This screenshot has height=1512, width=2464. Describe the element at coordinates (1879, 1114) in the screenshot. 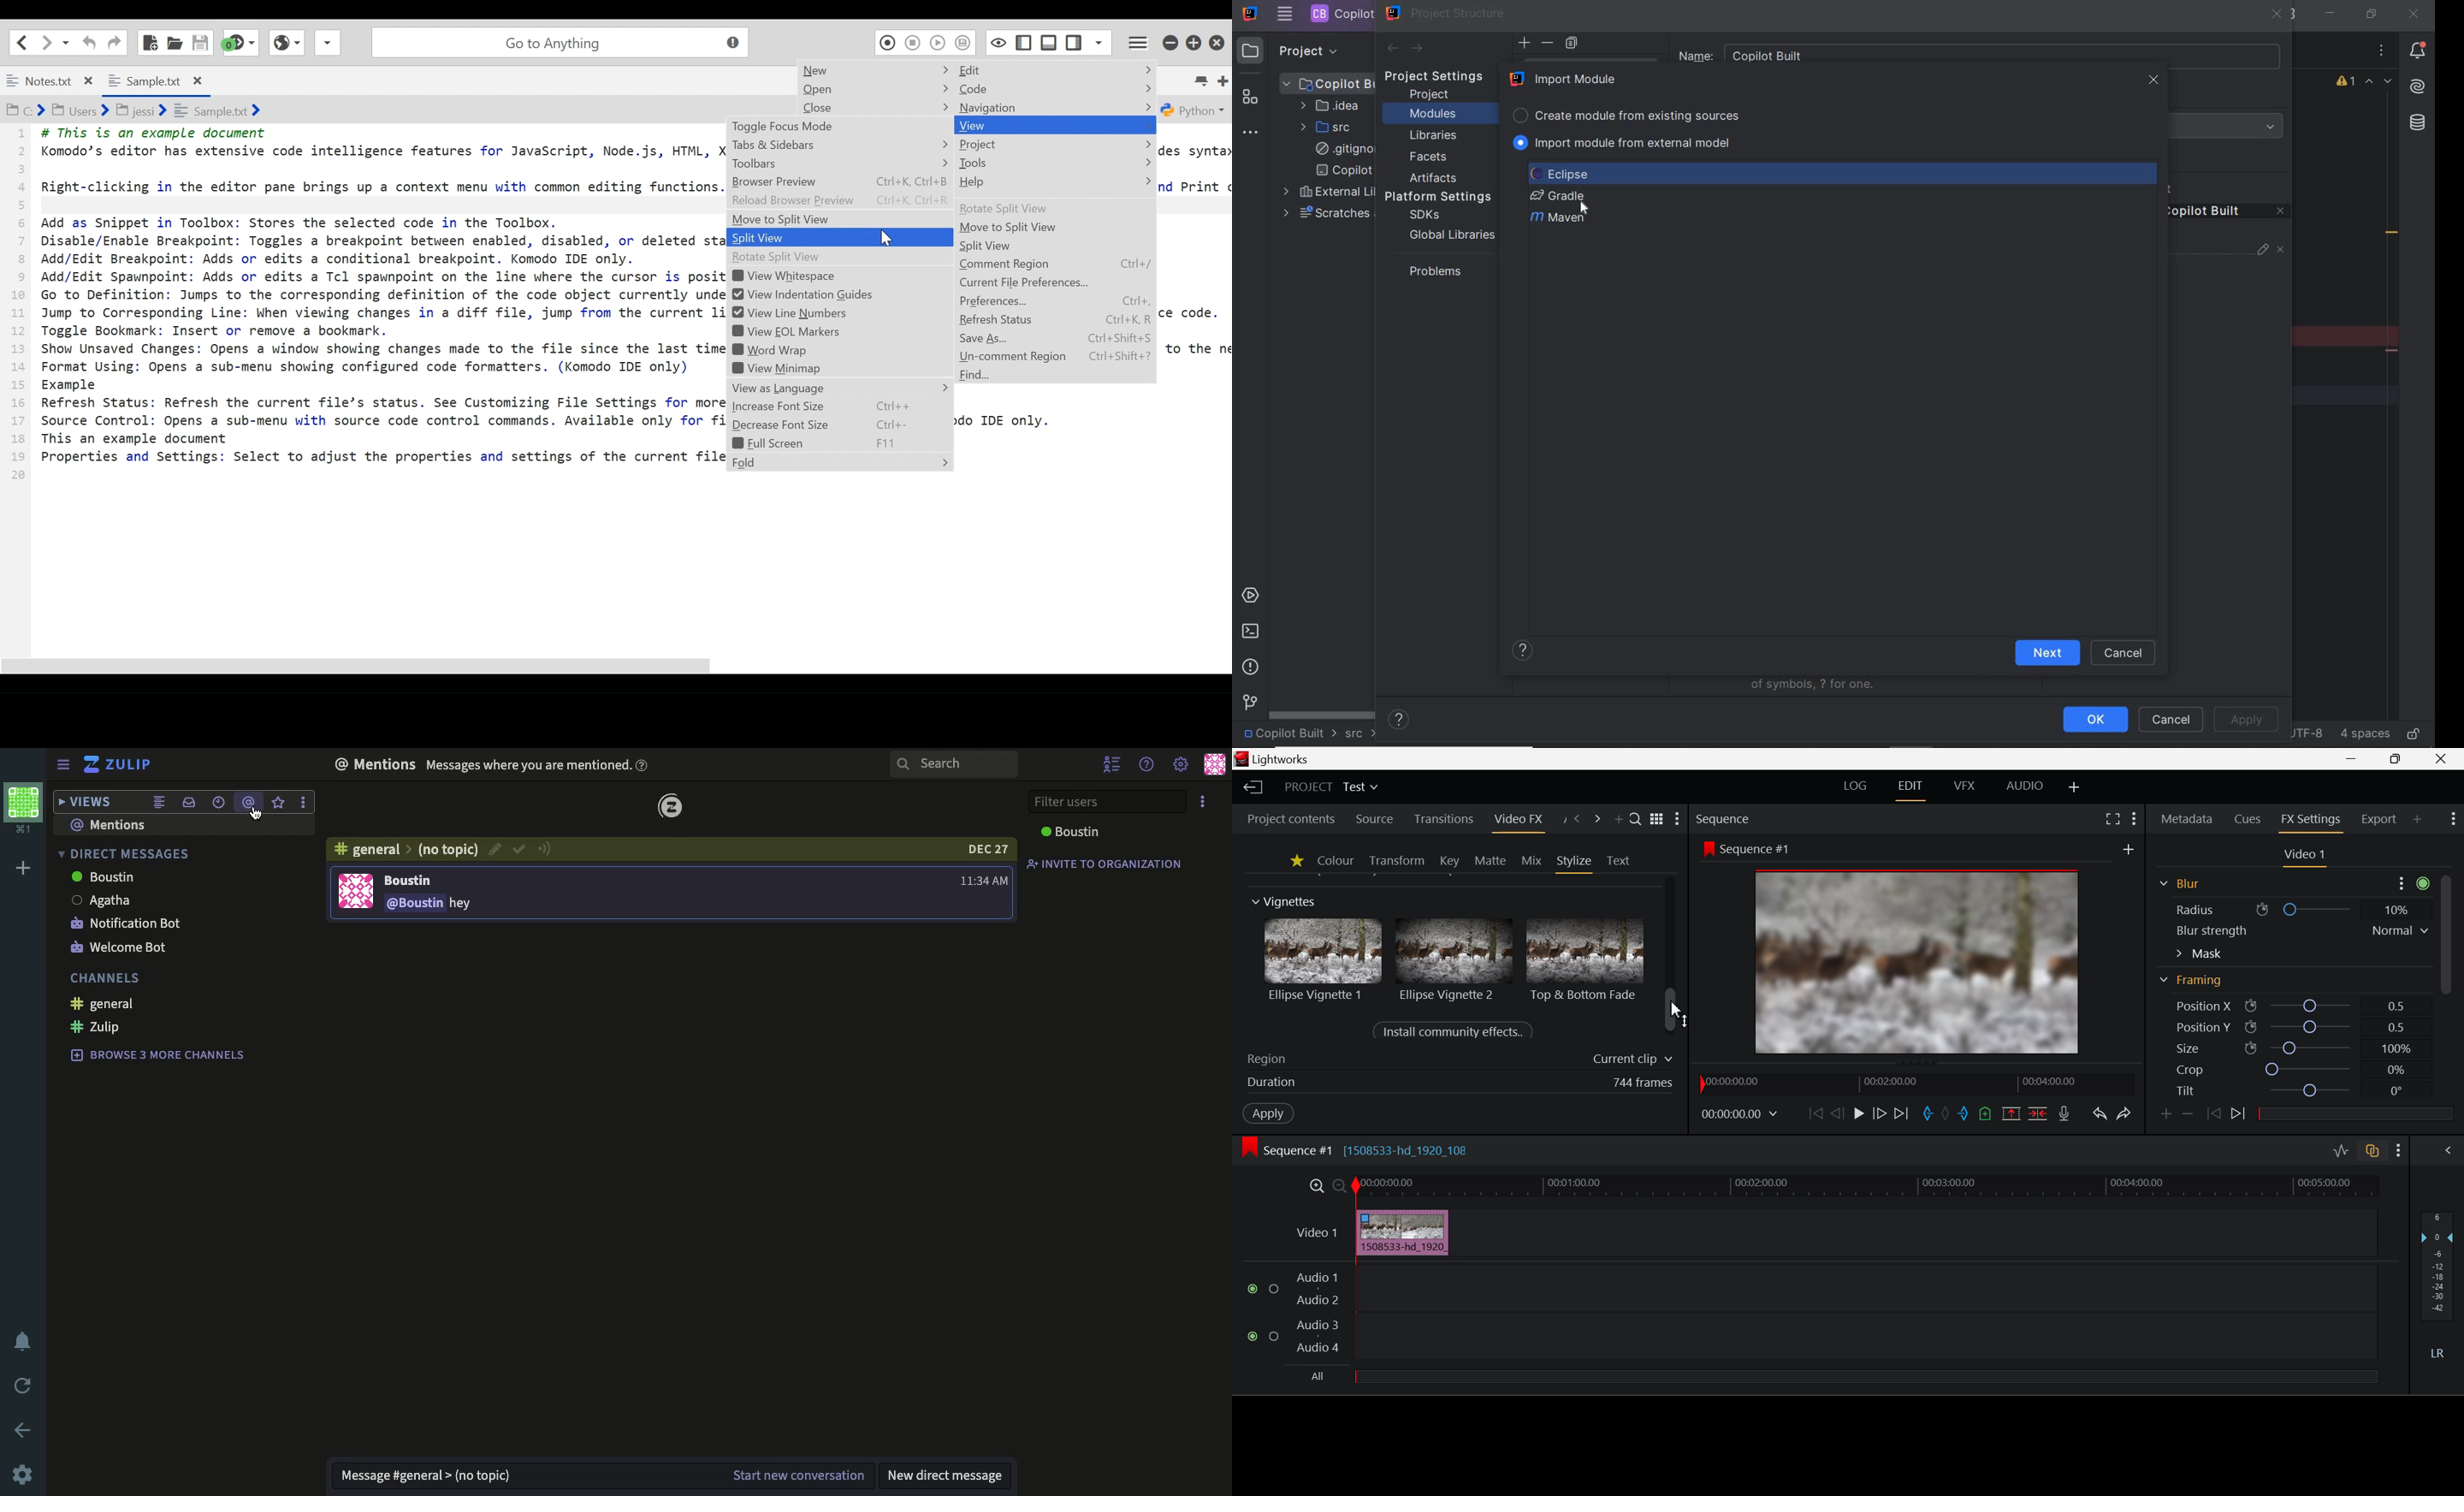

I see `Go Forward` at that location.